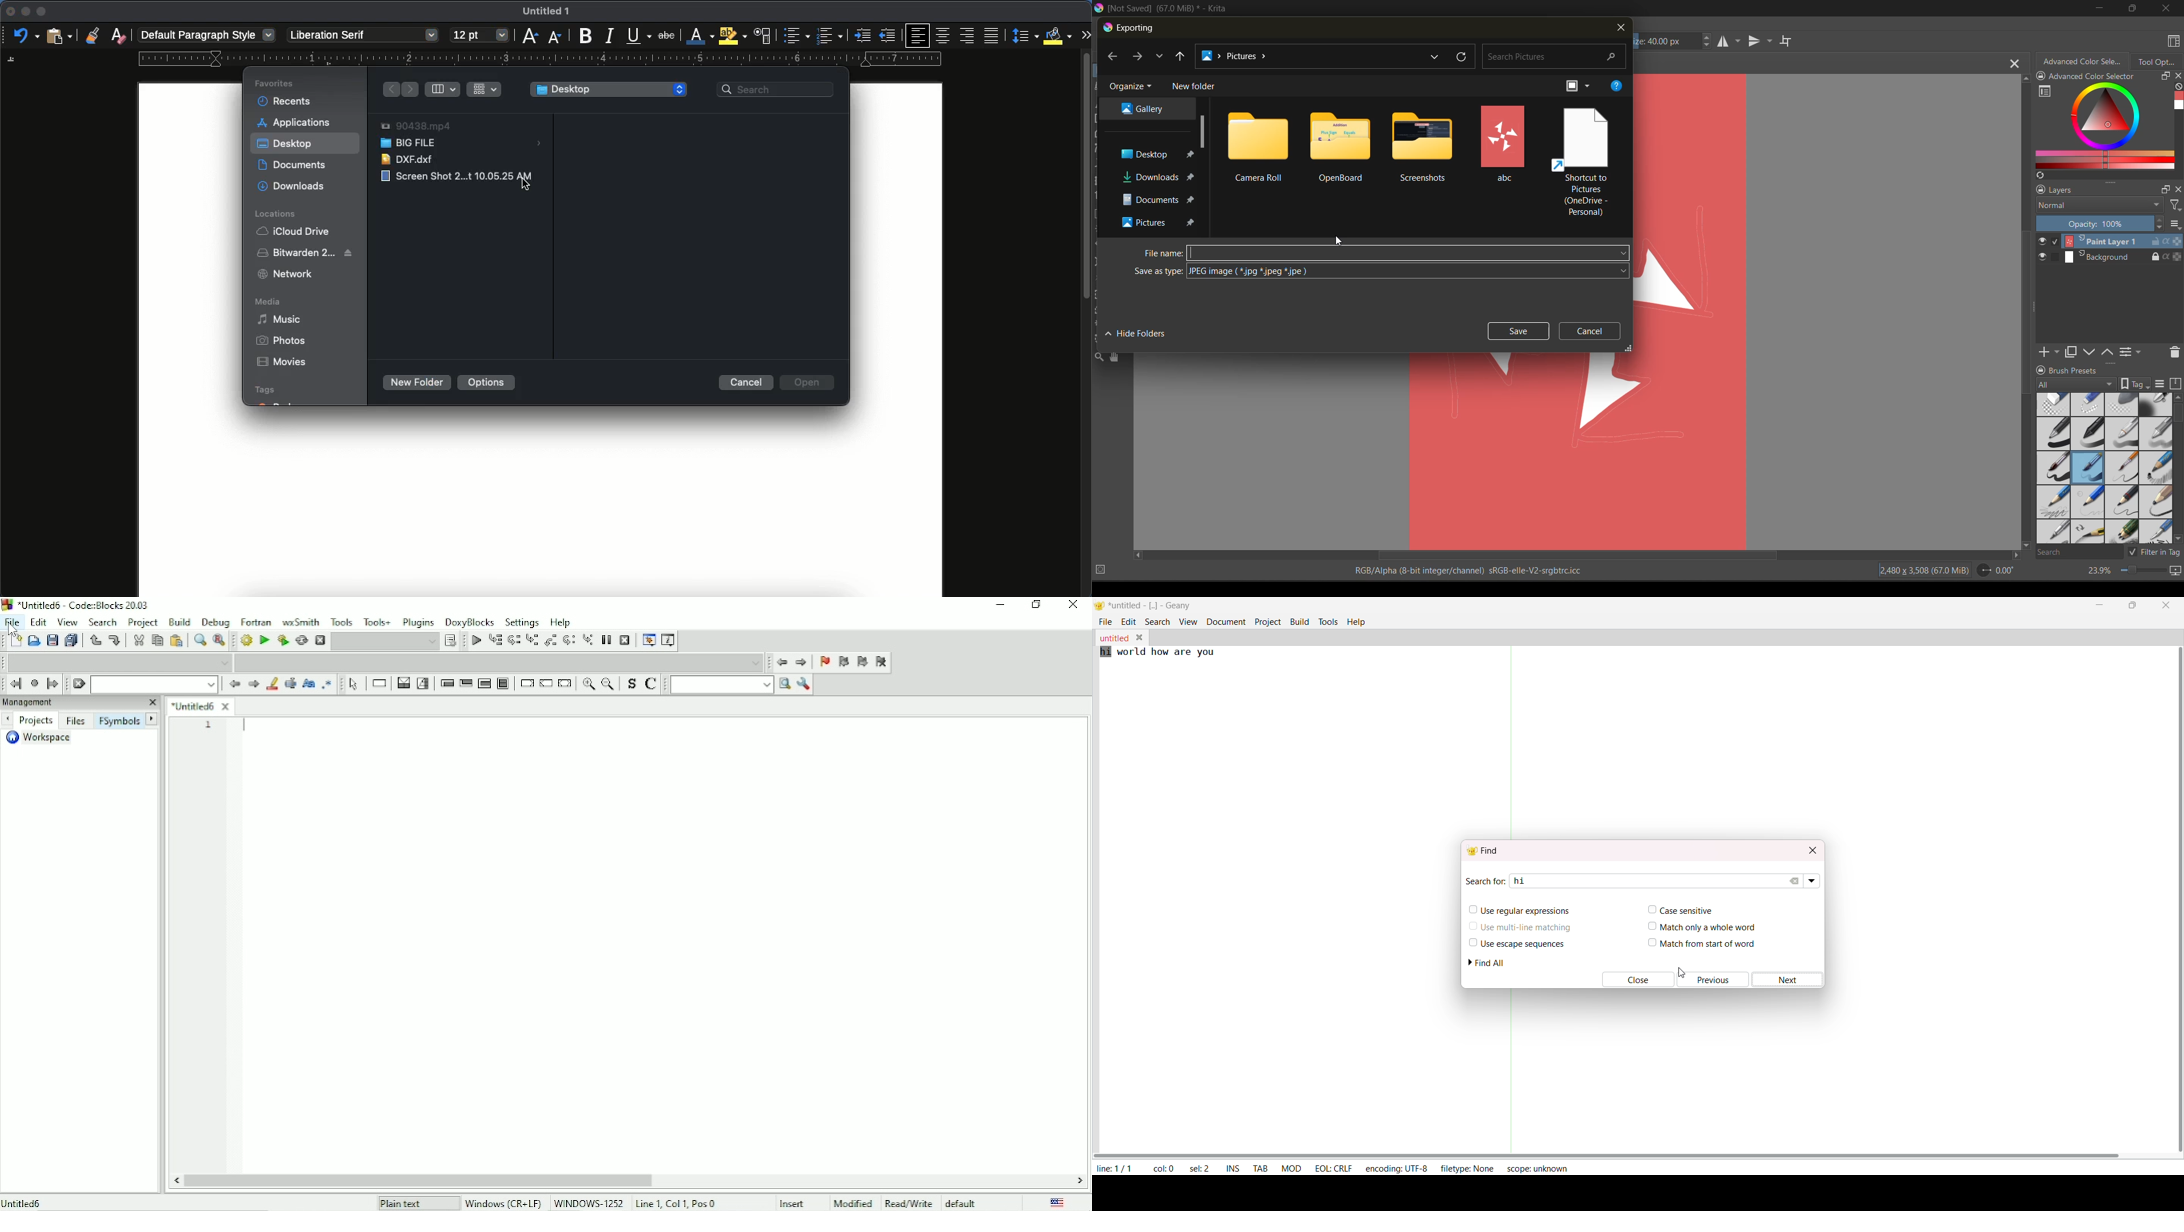 The width and height of the screenshot is (2184, 1232). Describe the element at coordinates (2100, 209) in the screenshot. I see `normal` at that location.